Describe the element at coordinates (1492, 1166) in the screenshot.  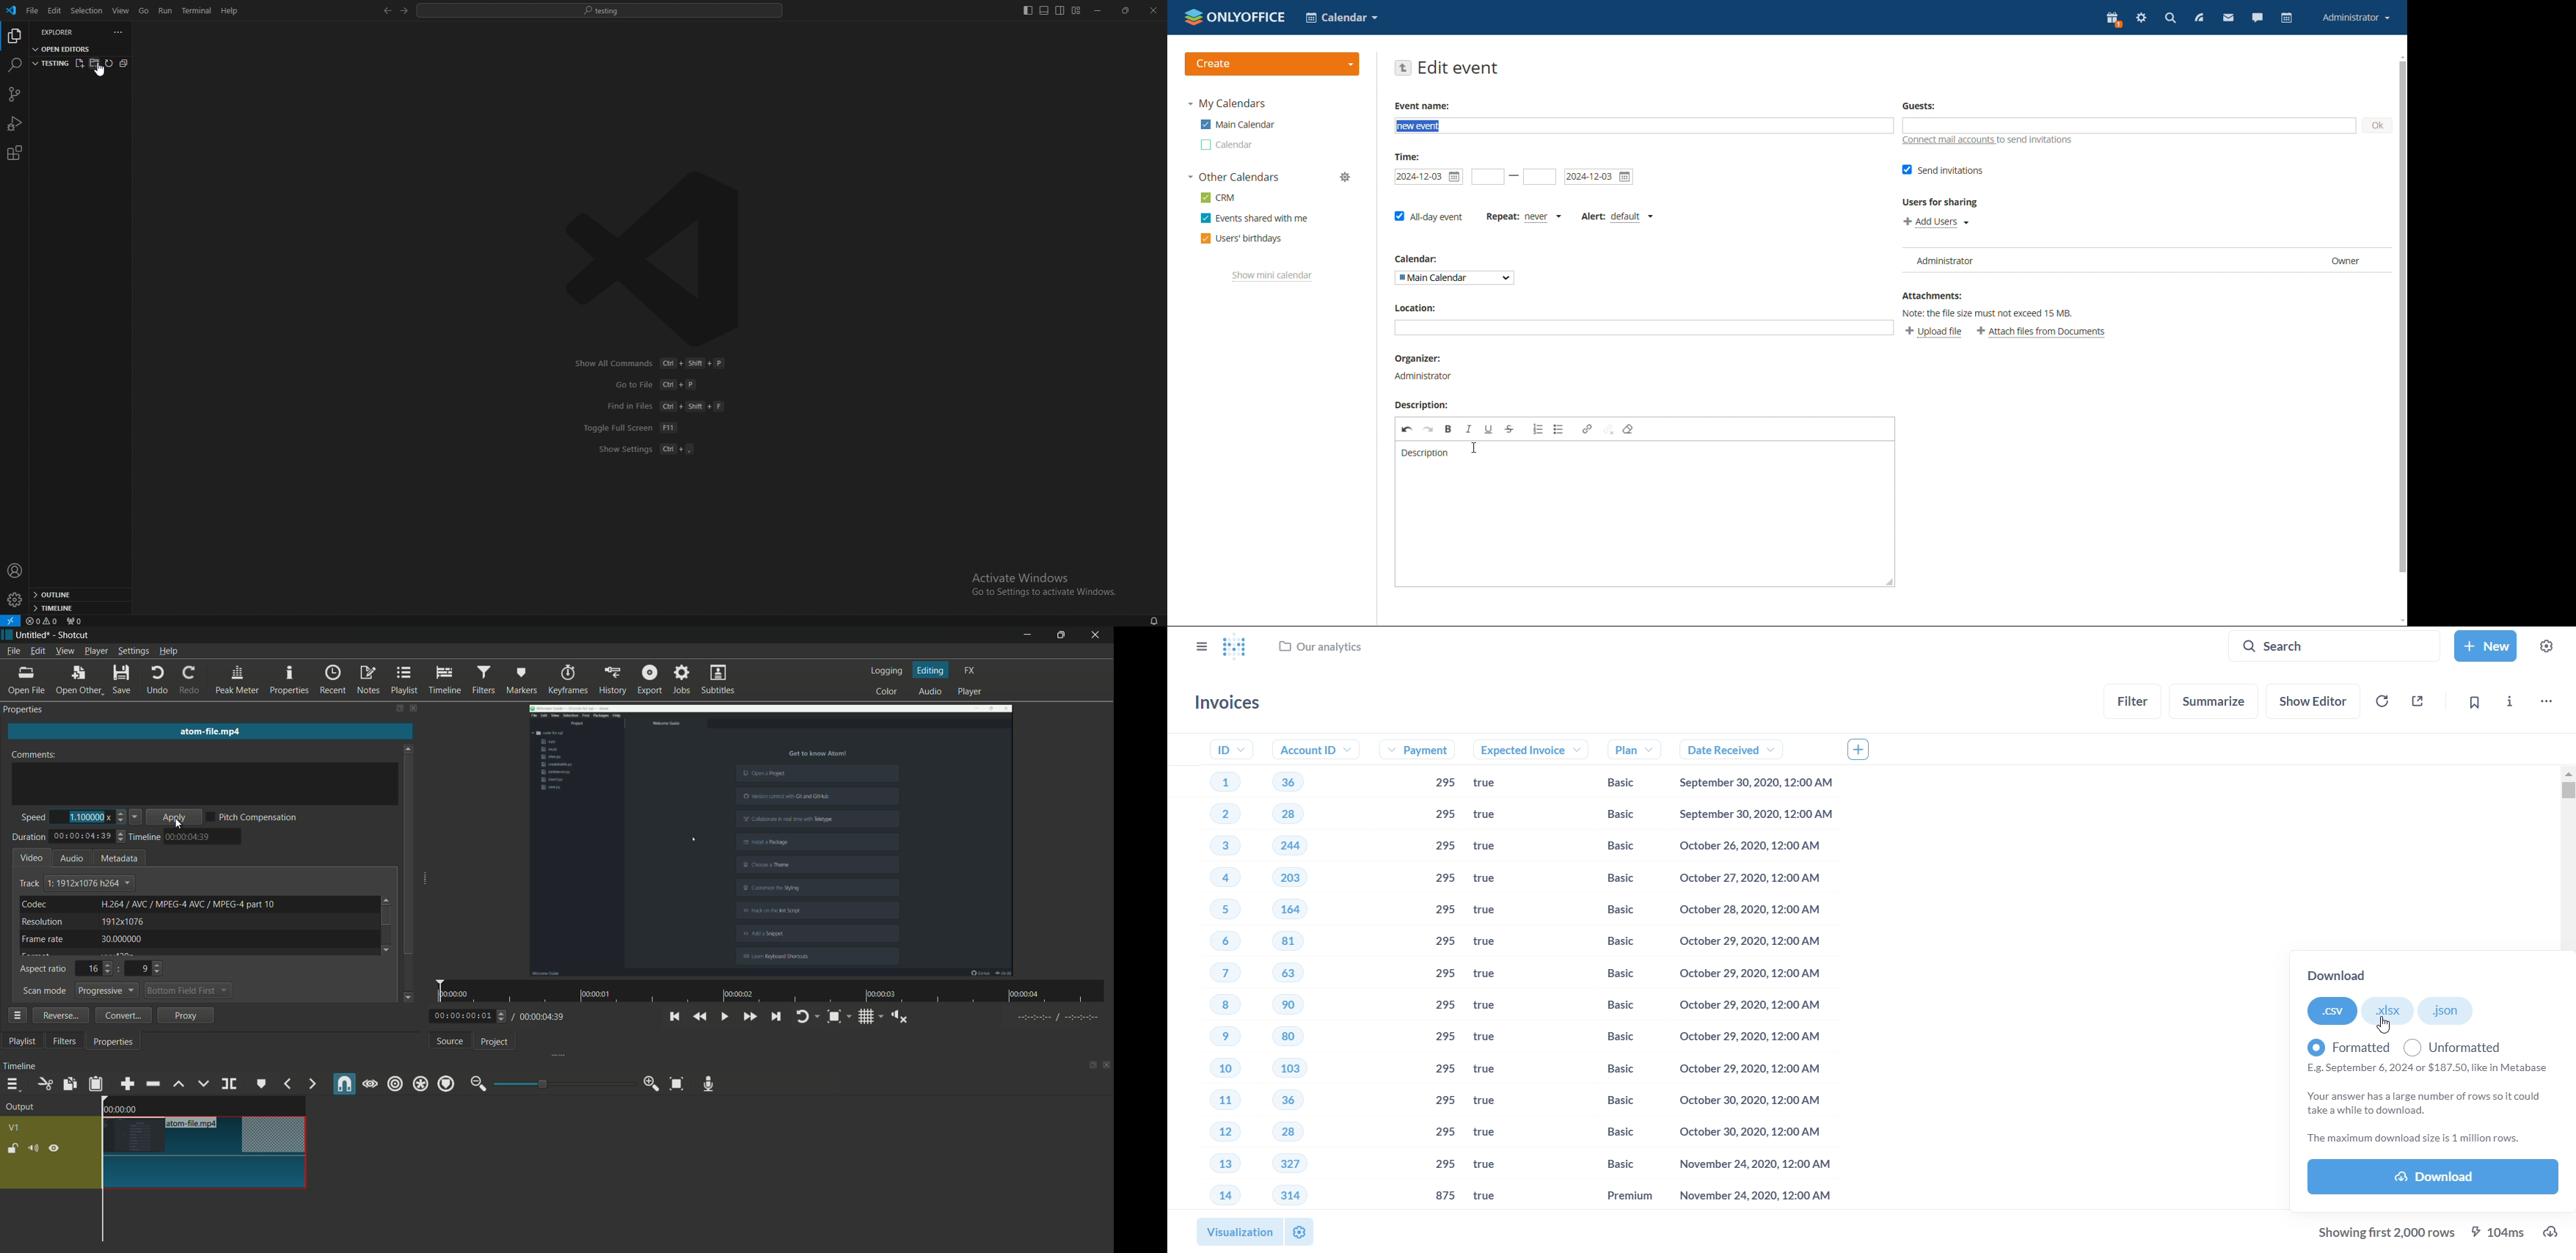
I see `true` at that location.